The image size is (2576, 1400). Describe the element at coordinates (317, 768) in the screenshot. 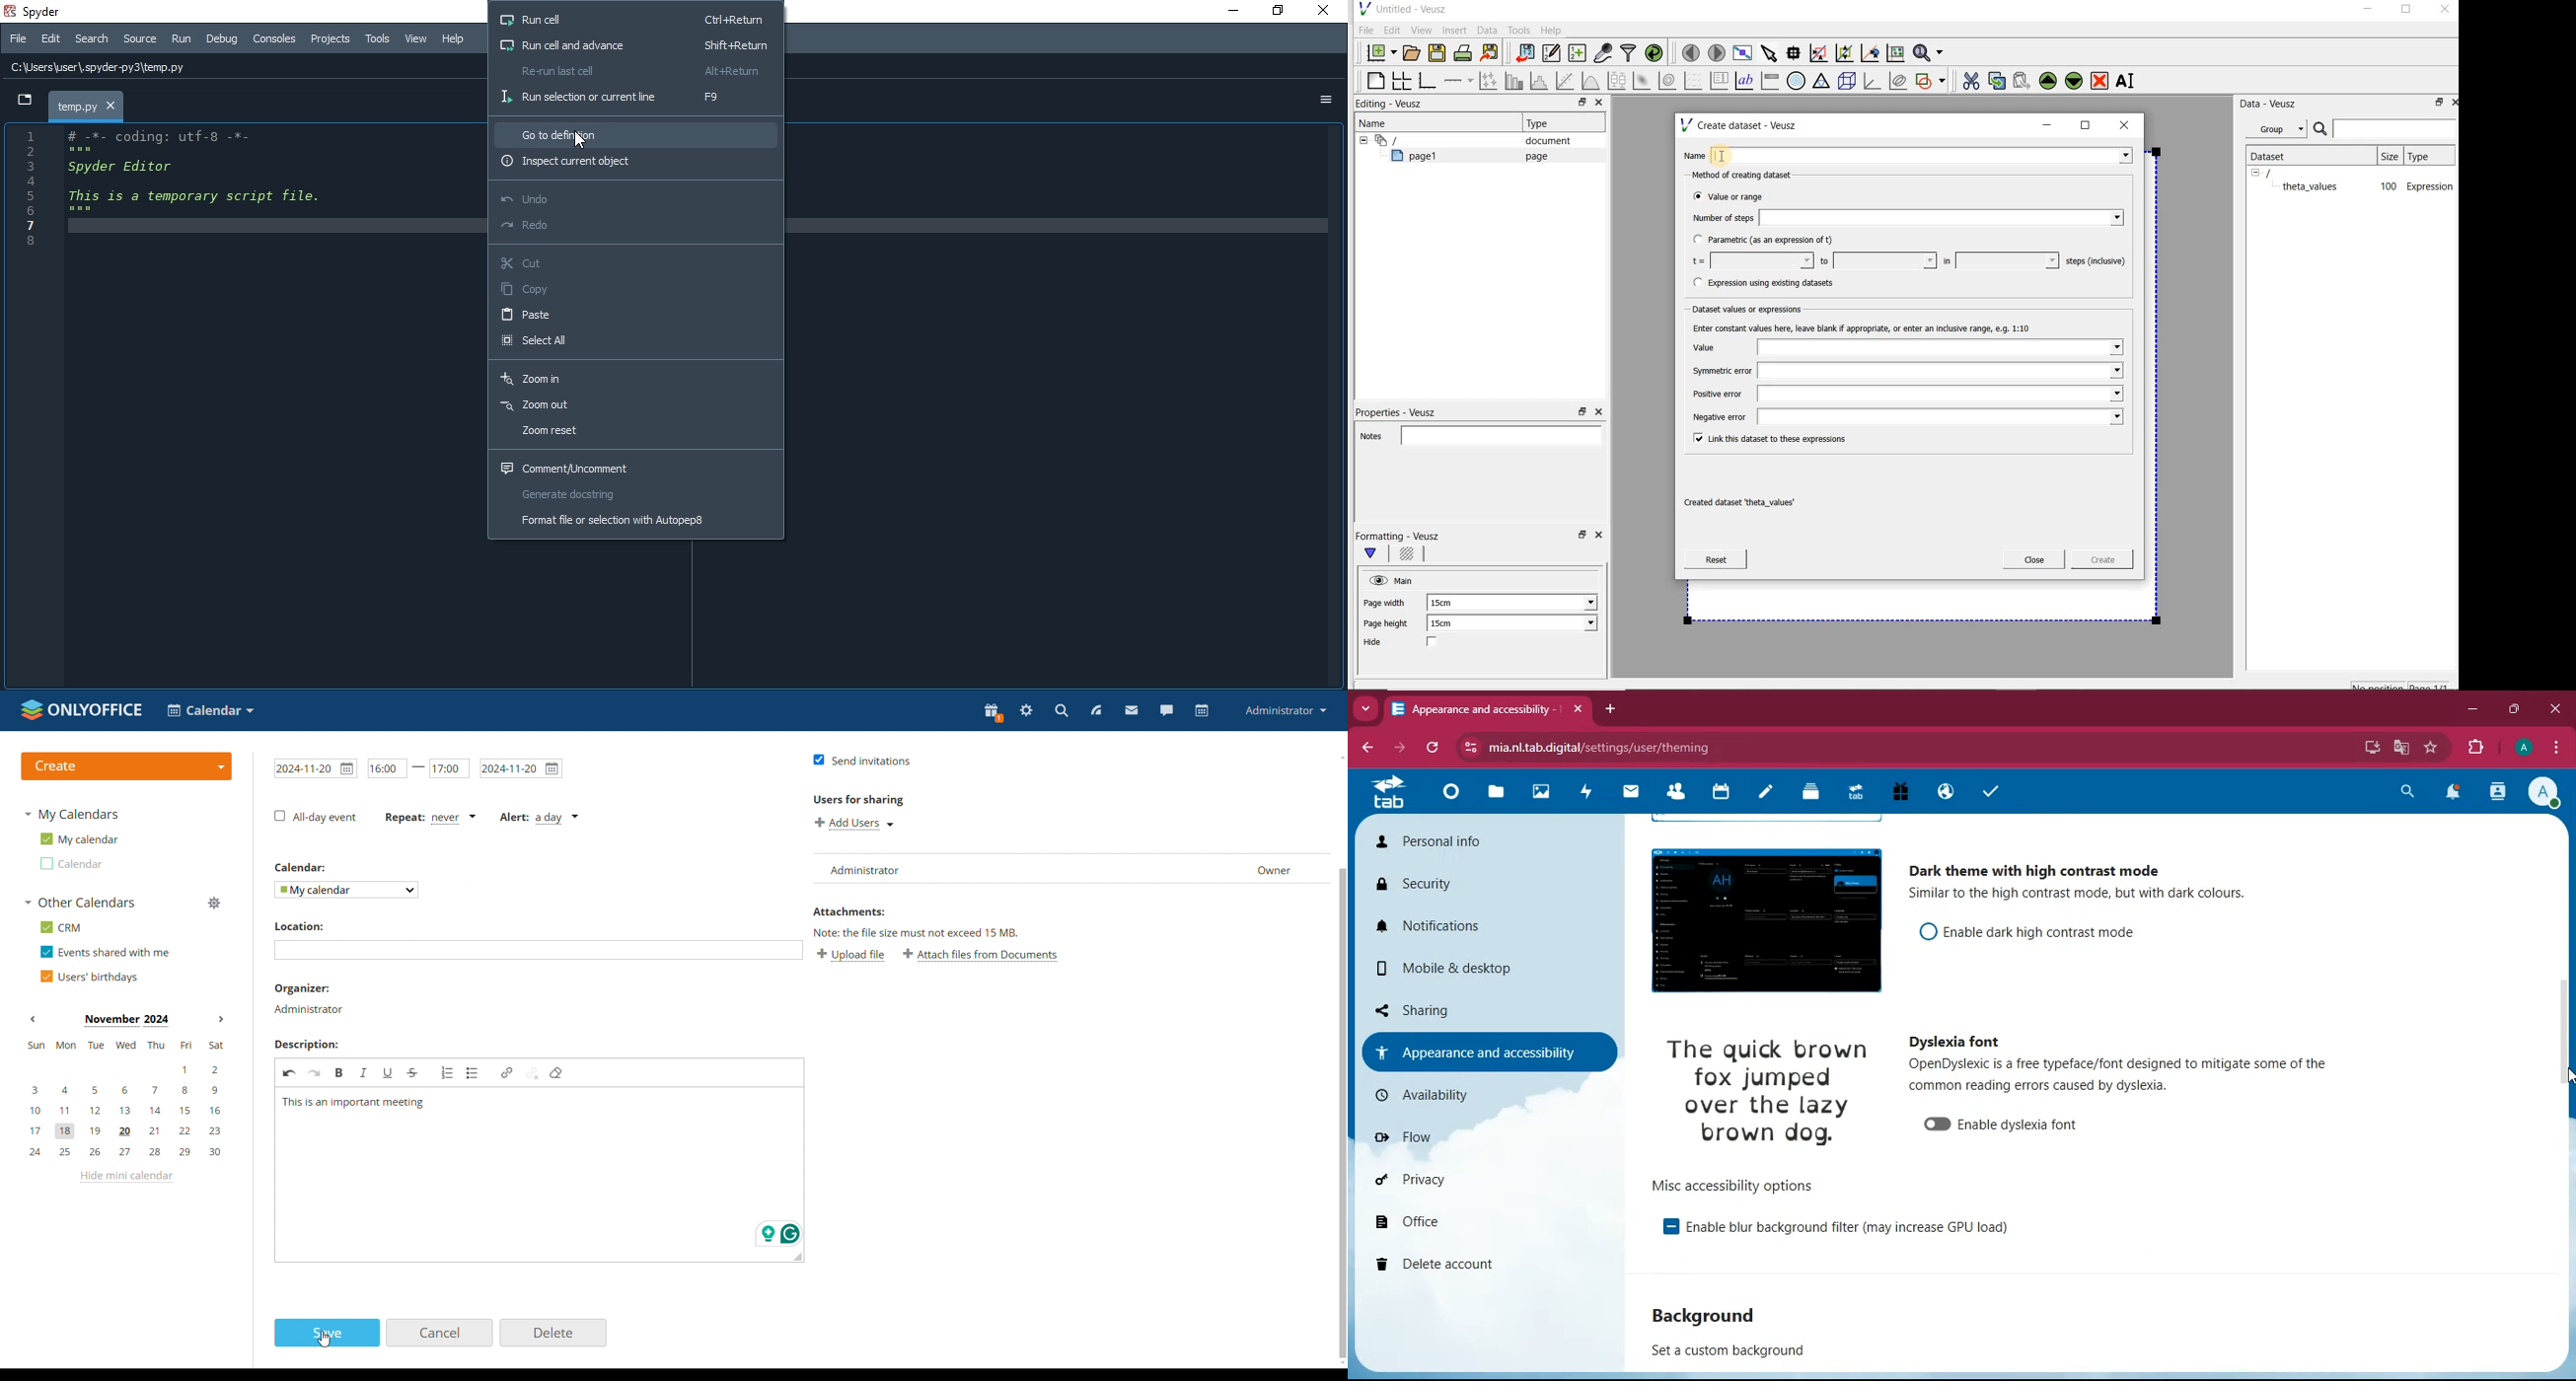

I see `start date` at that location.